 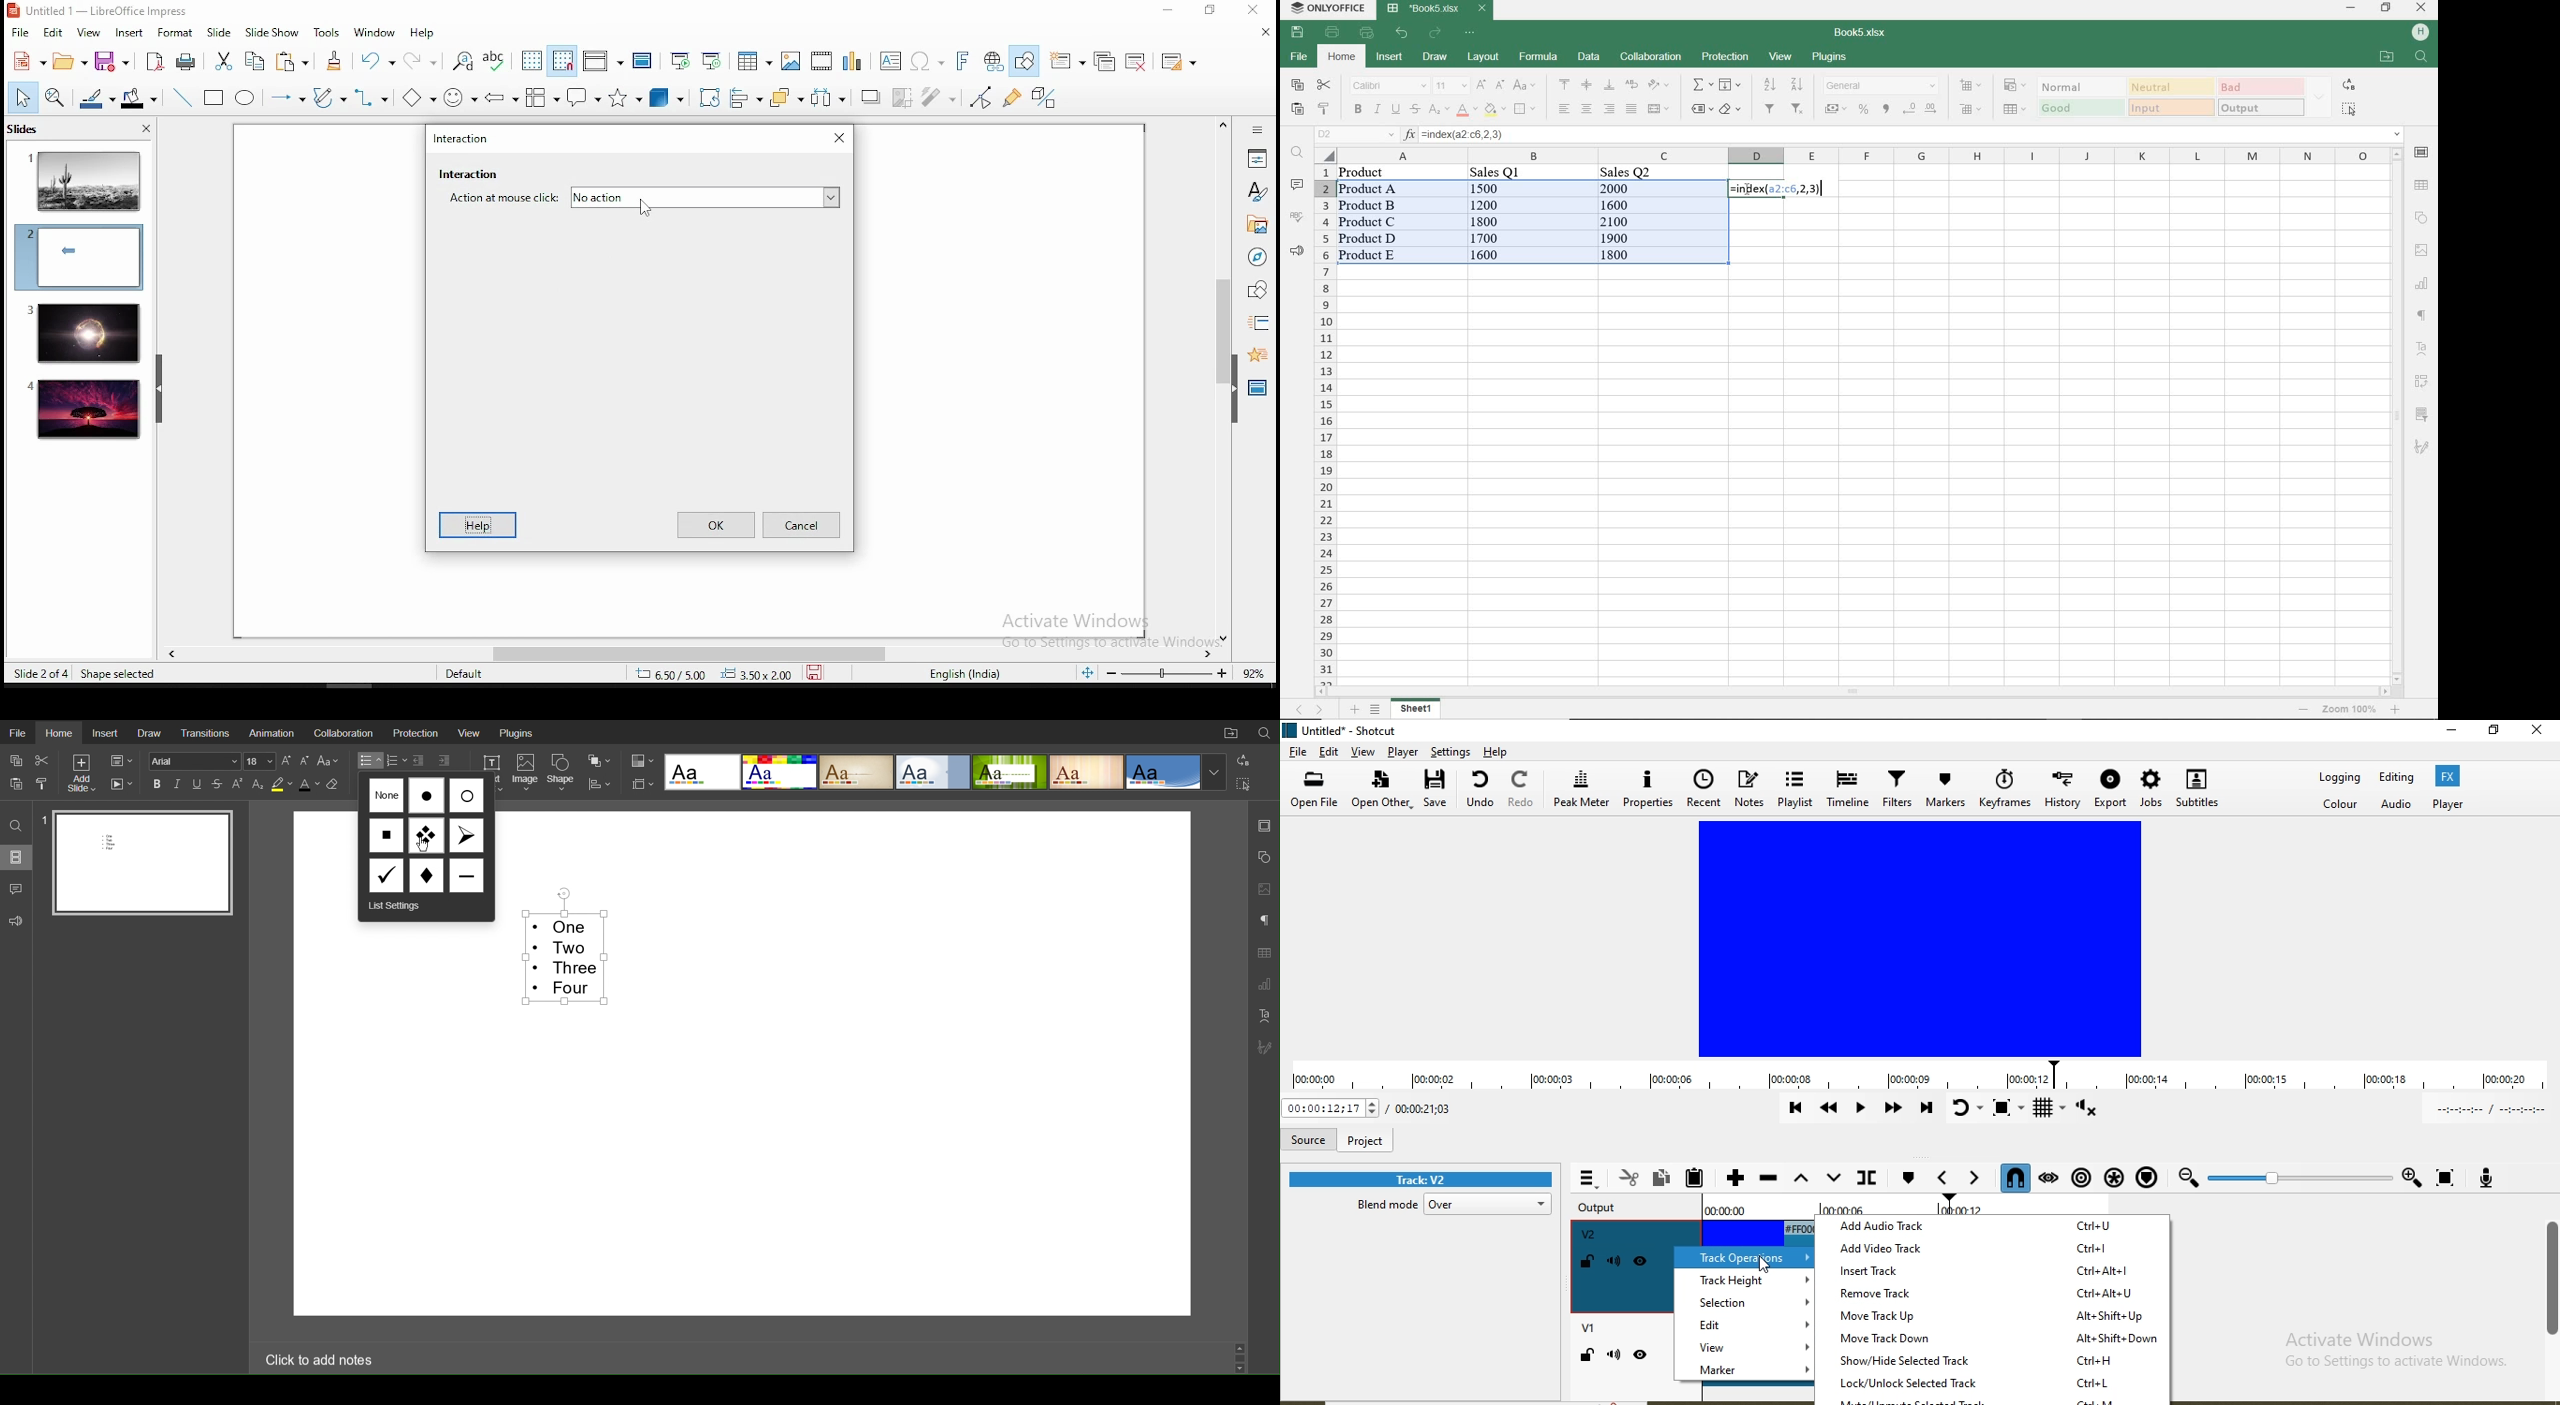 What do you see at coordinates (69, 62) in the screenshot?
I see `open` at bounding box center [69, 62].